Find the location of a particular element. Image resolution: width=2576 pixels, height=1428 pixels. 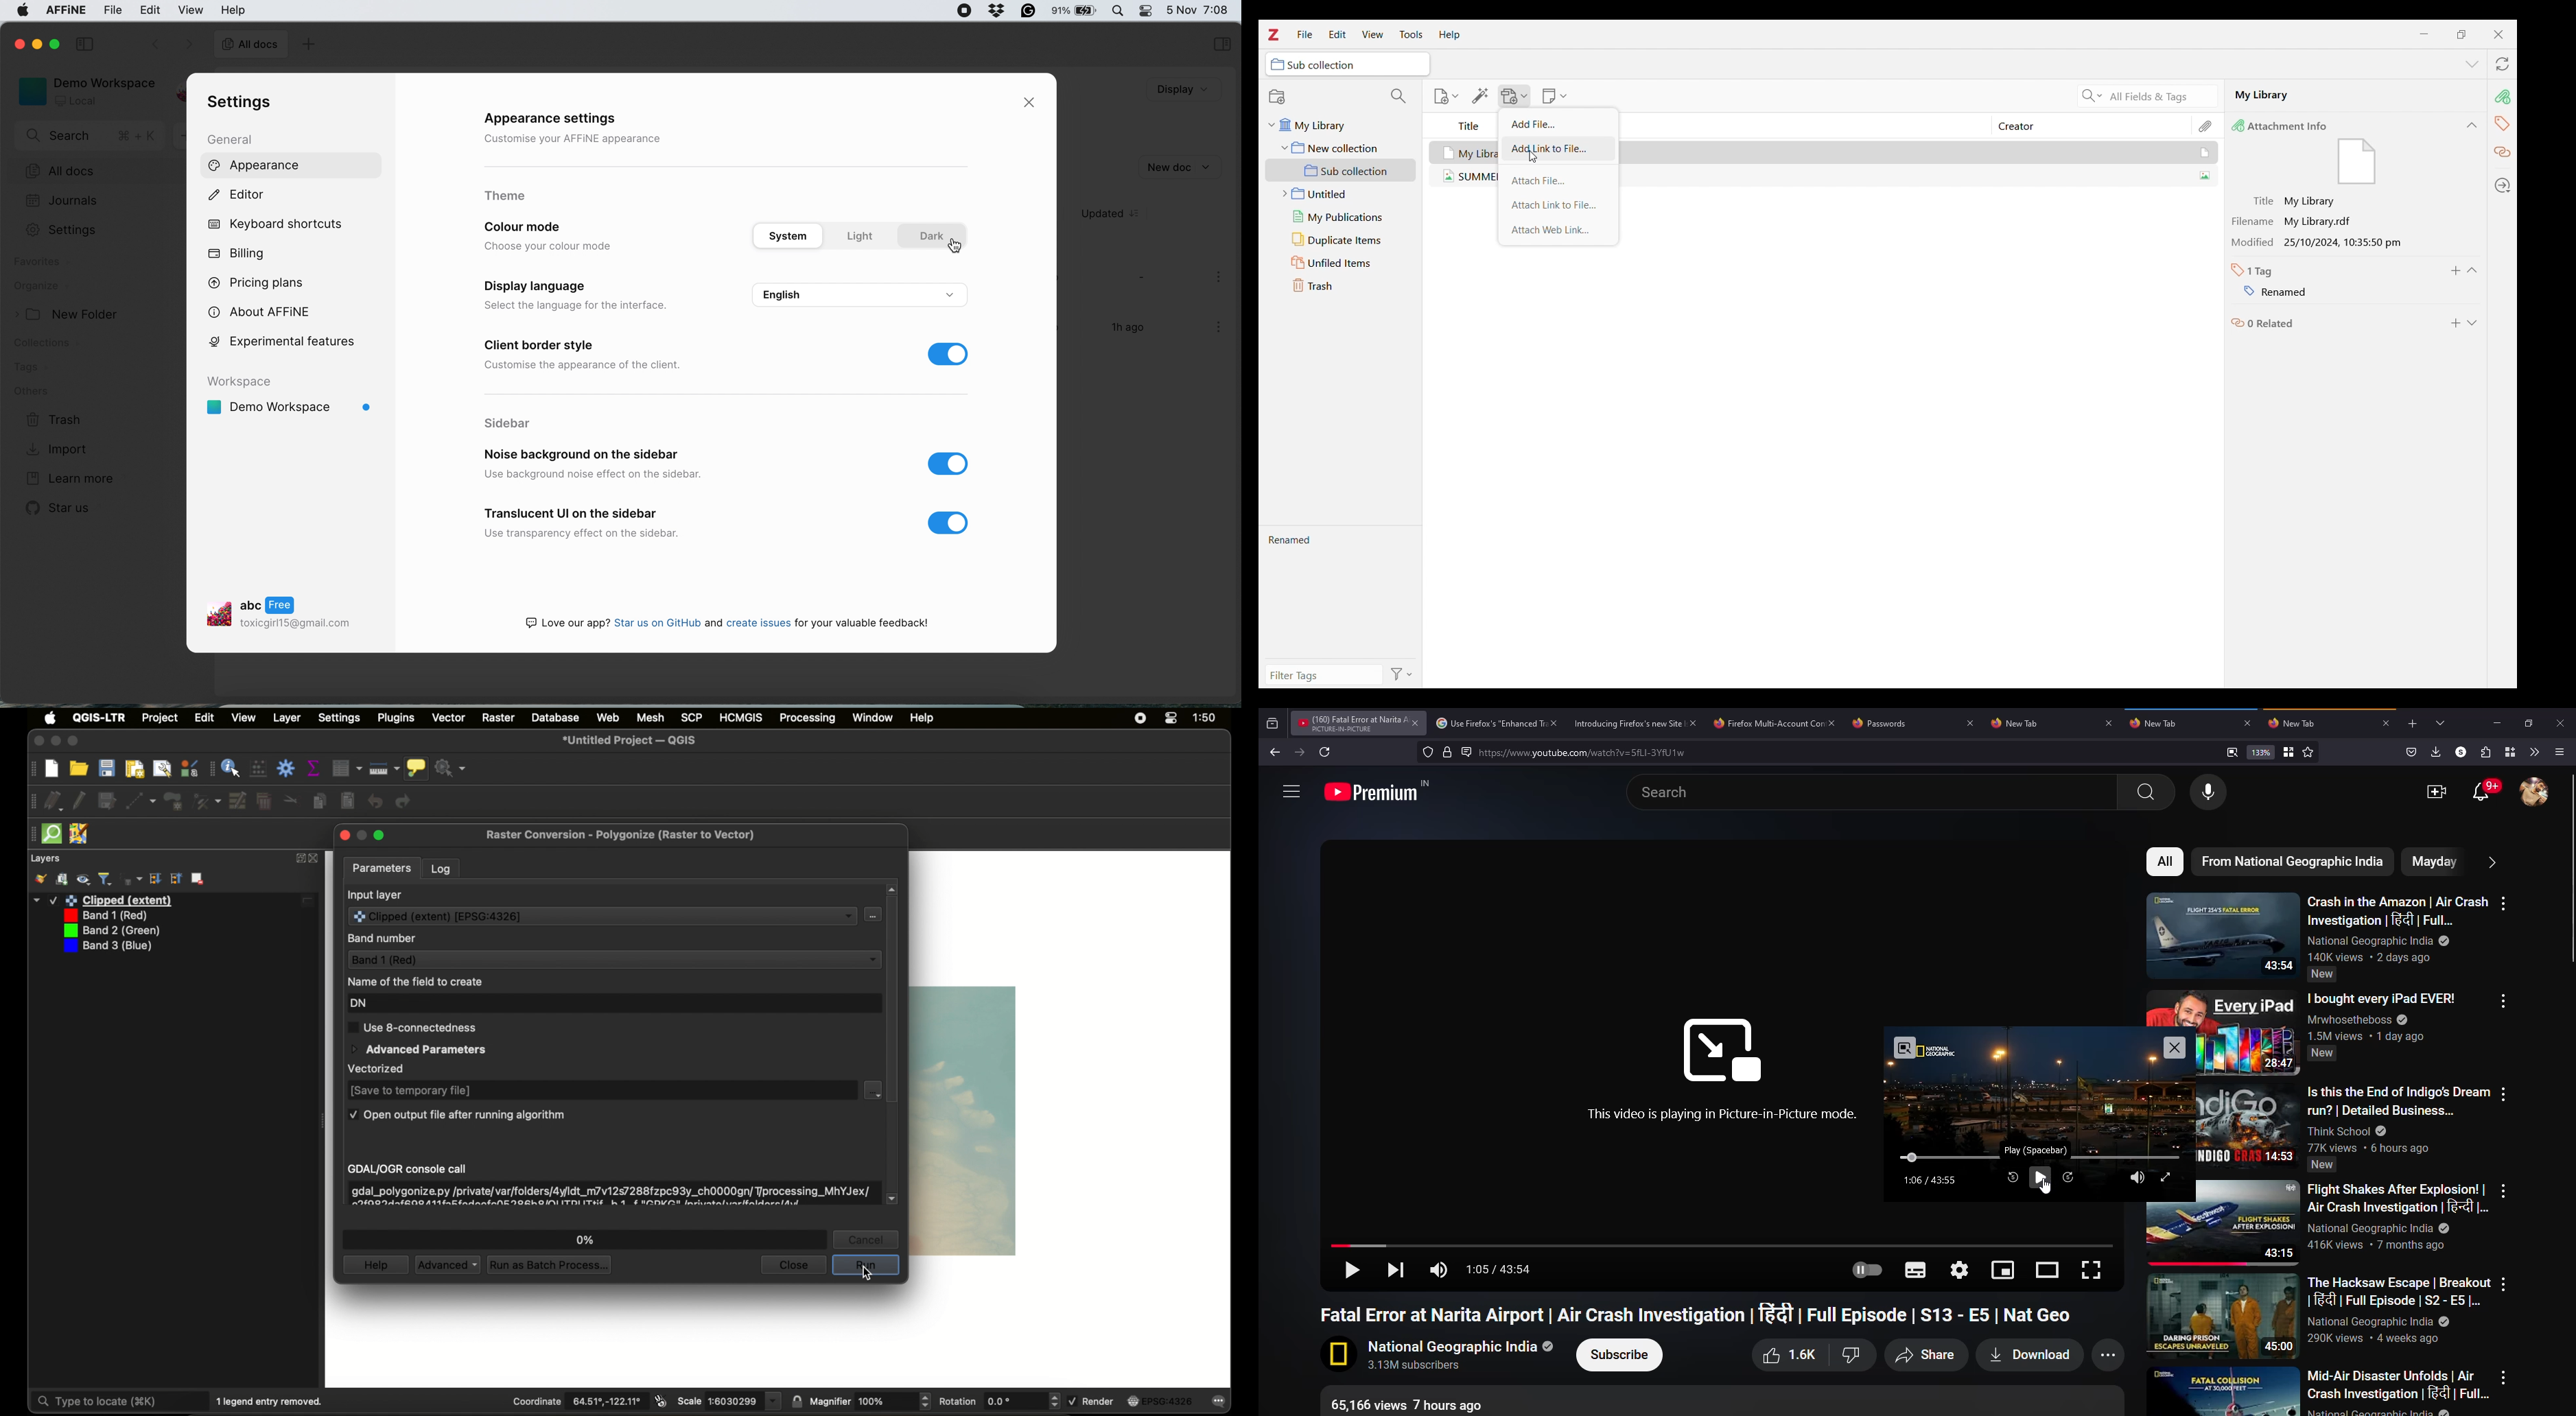

about is located at coordinates (266, 311).